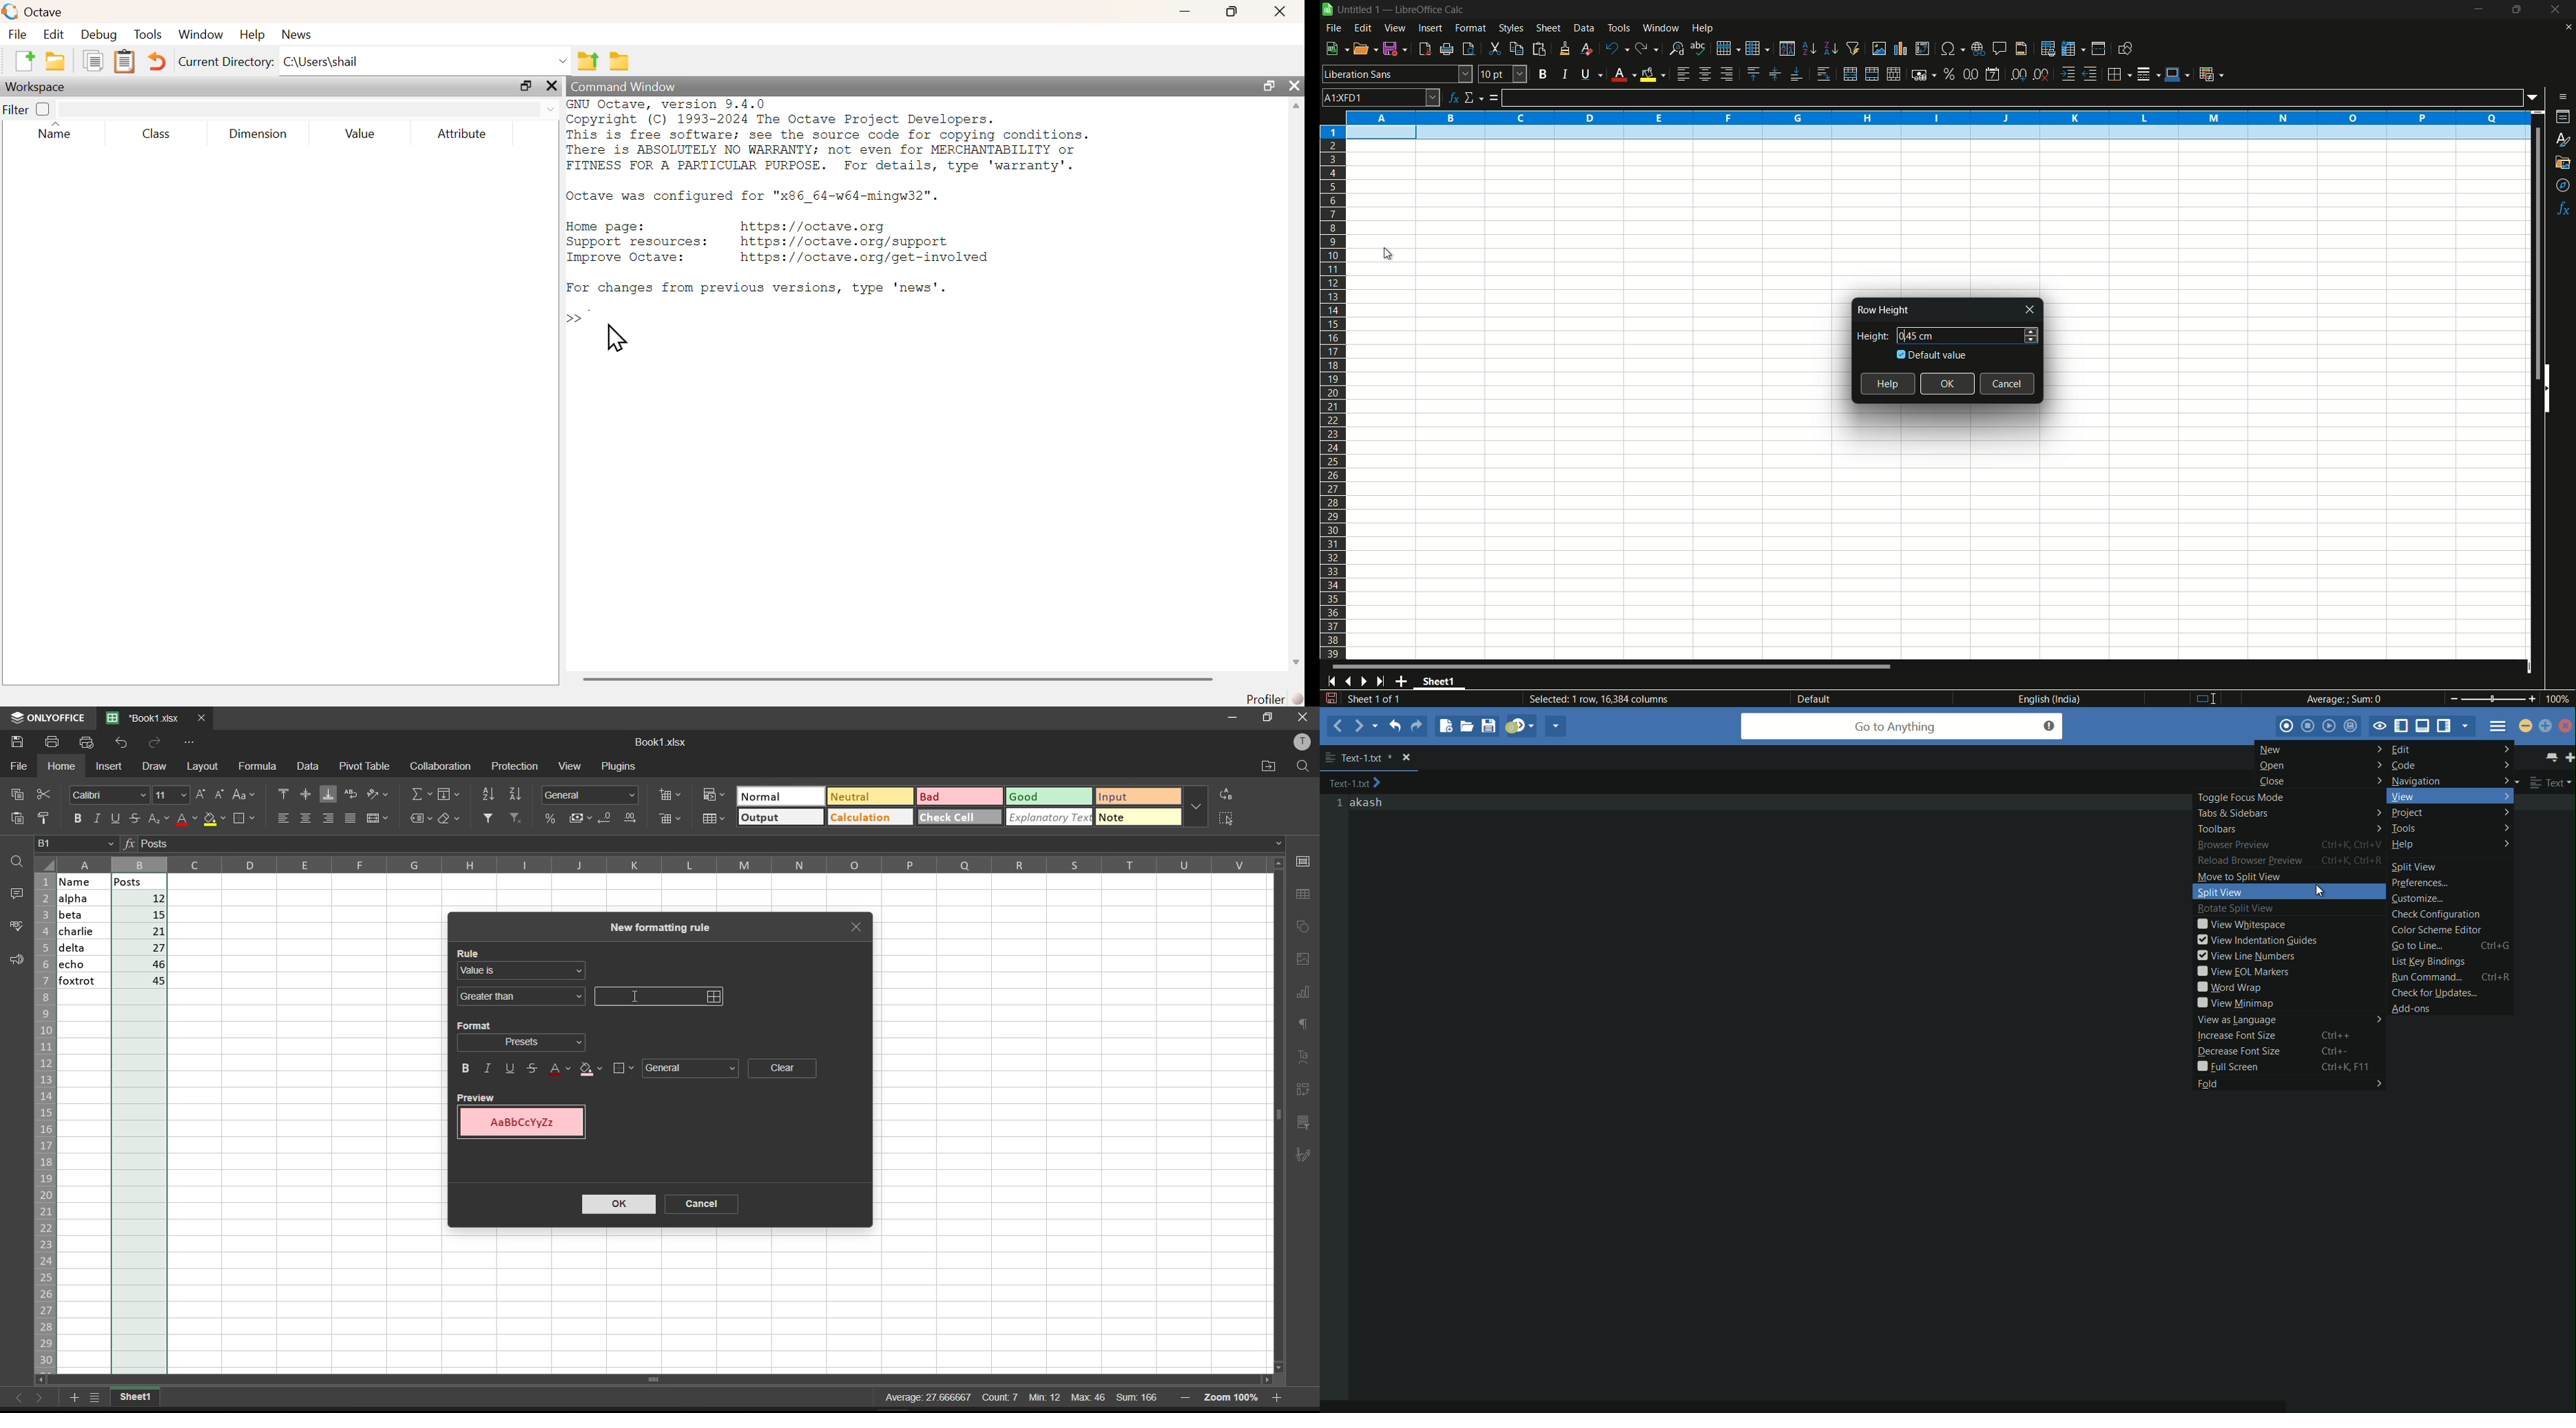  I want to click on explanatory text, so click(1050, 818).